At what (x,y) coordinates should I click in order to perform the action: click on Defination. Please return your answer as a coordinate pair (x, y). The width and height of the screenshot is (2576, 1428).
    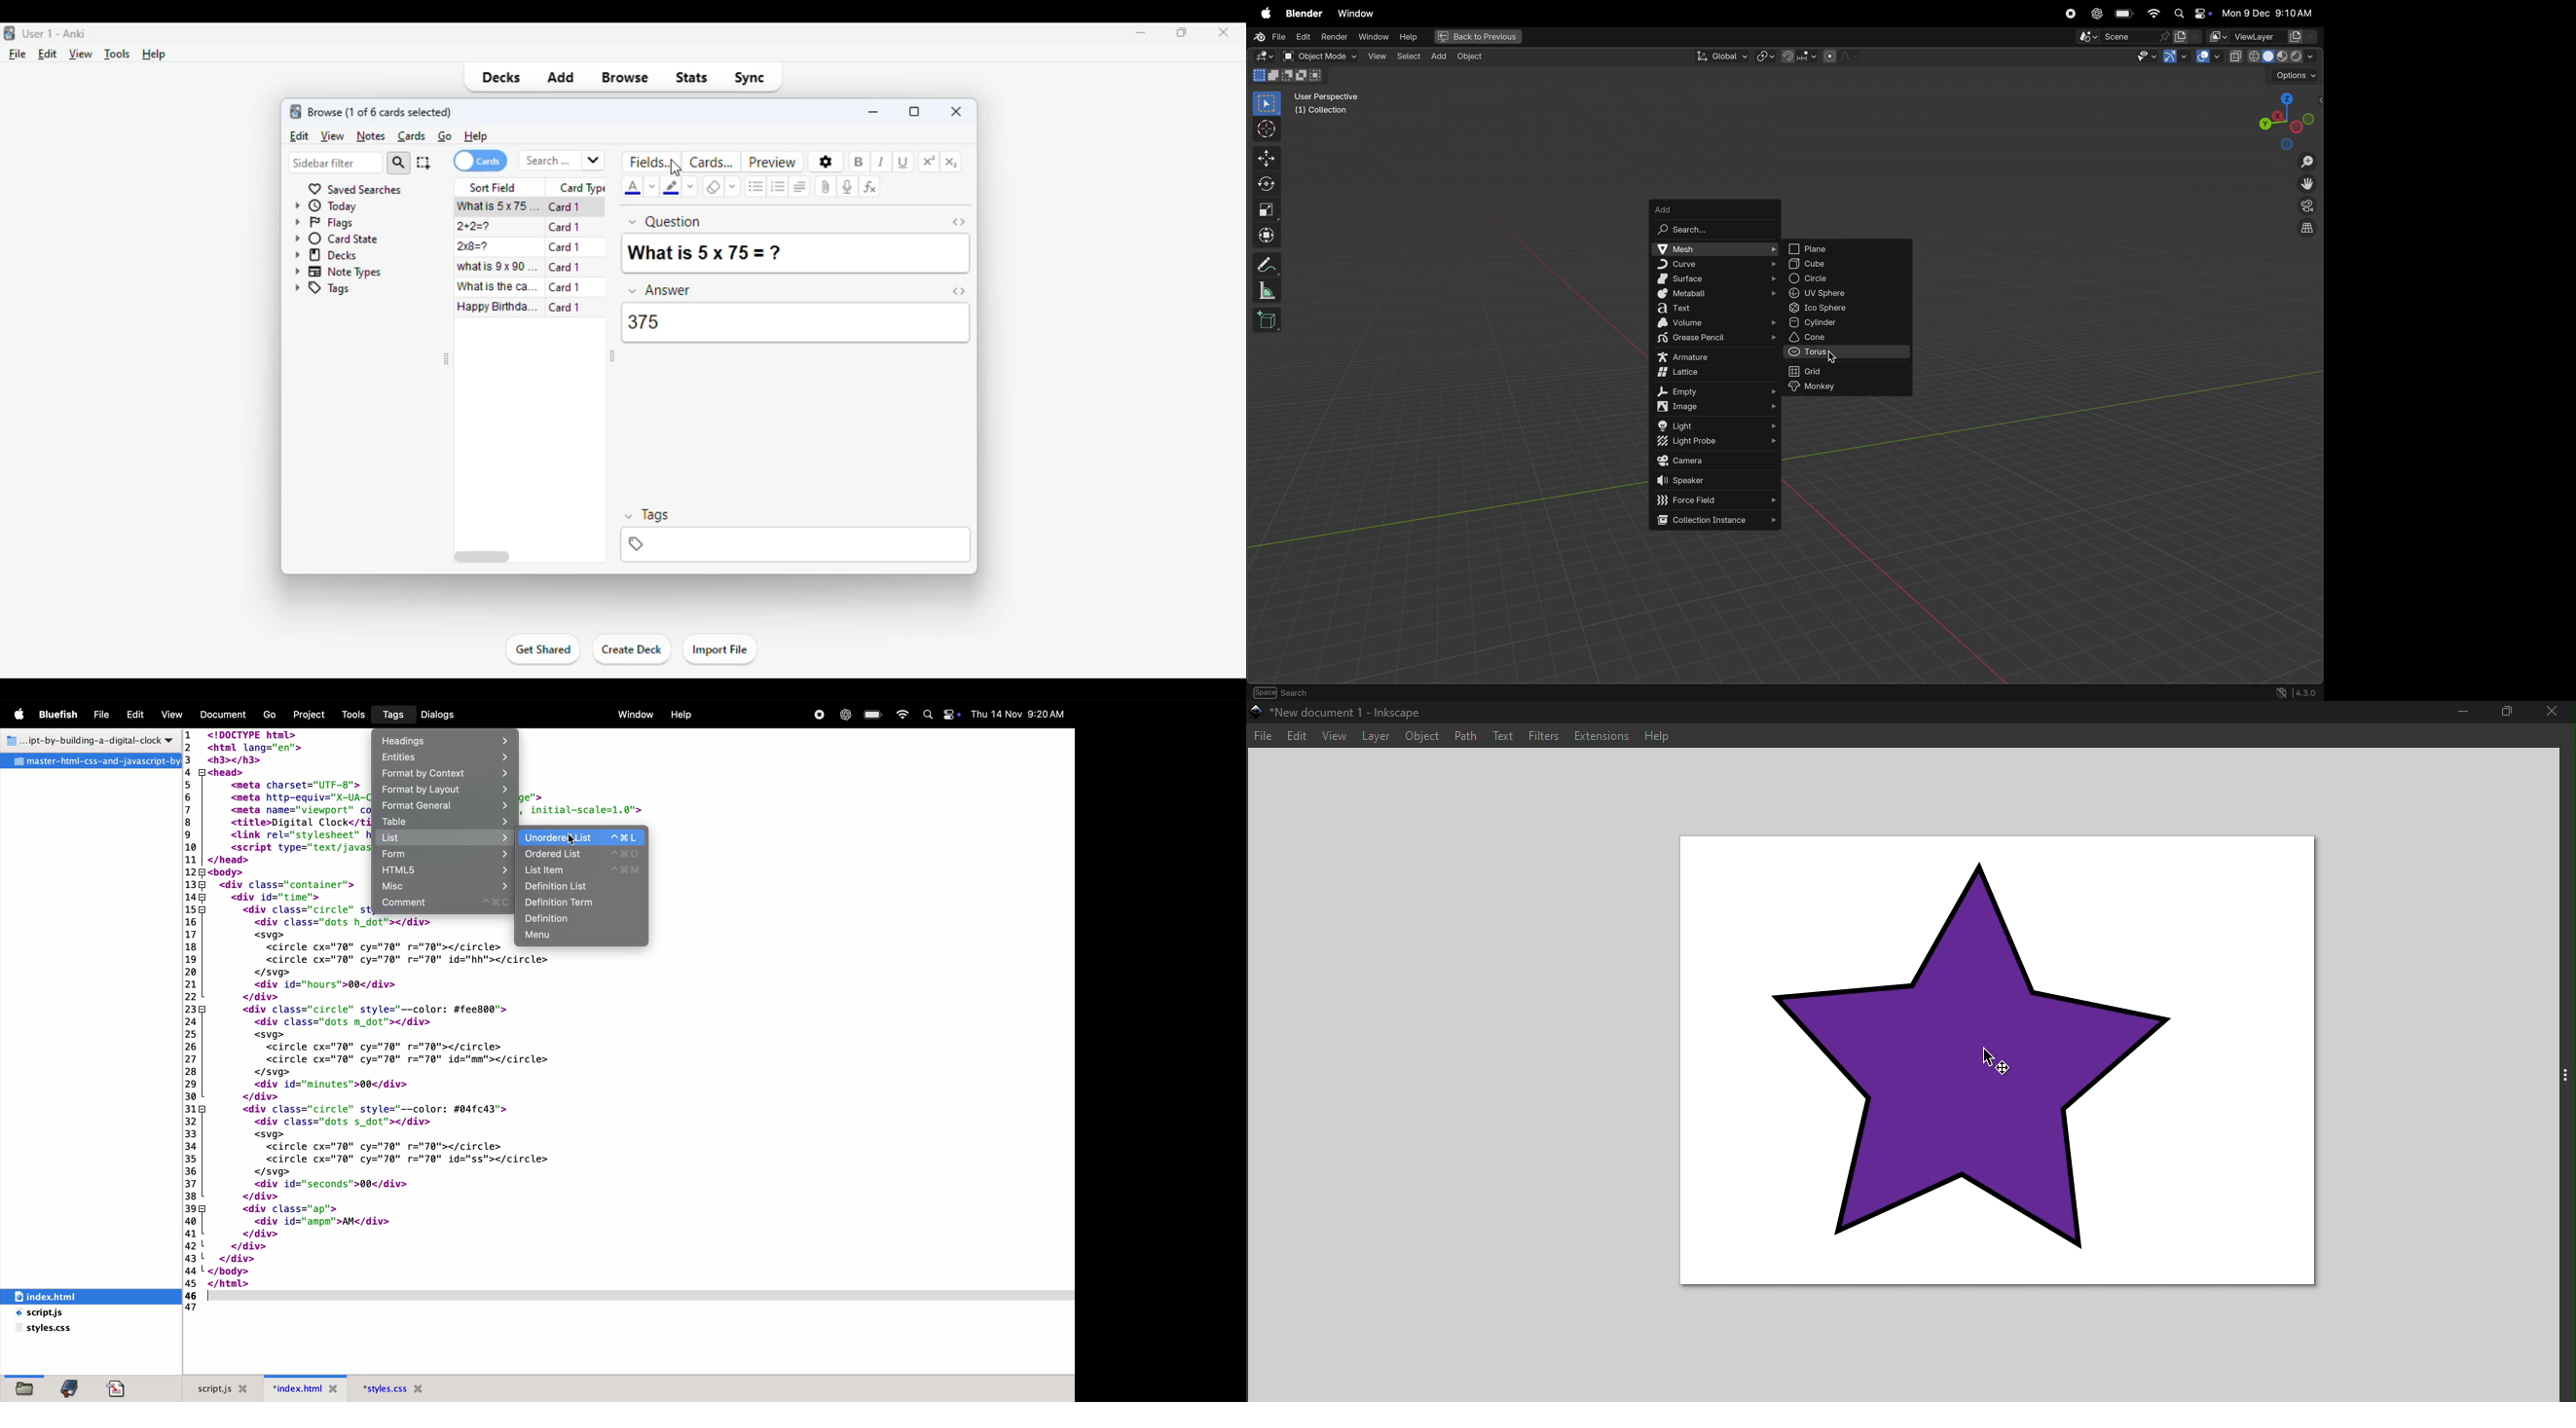
    Looking at the image, I should click on (582, 887).